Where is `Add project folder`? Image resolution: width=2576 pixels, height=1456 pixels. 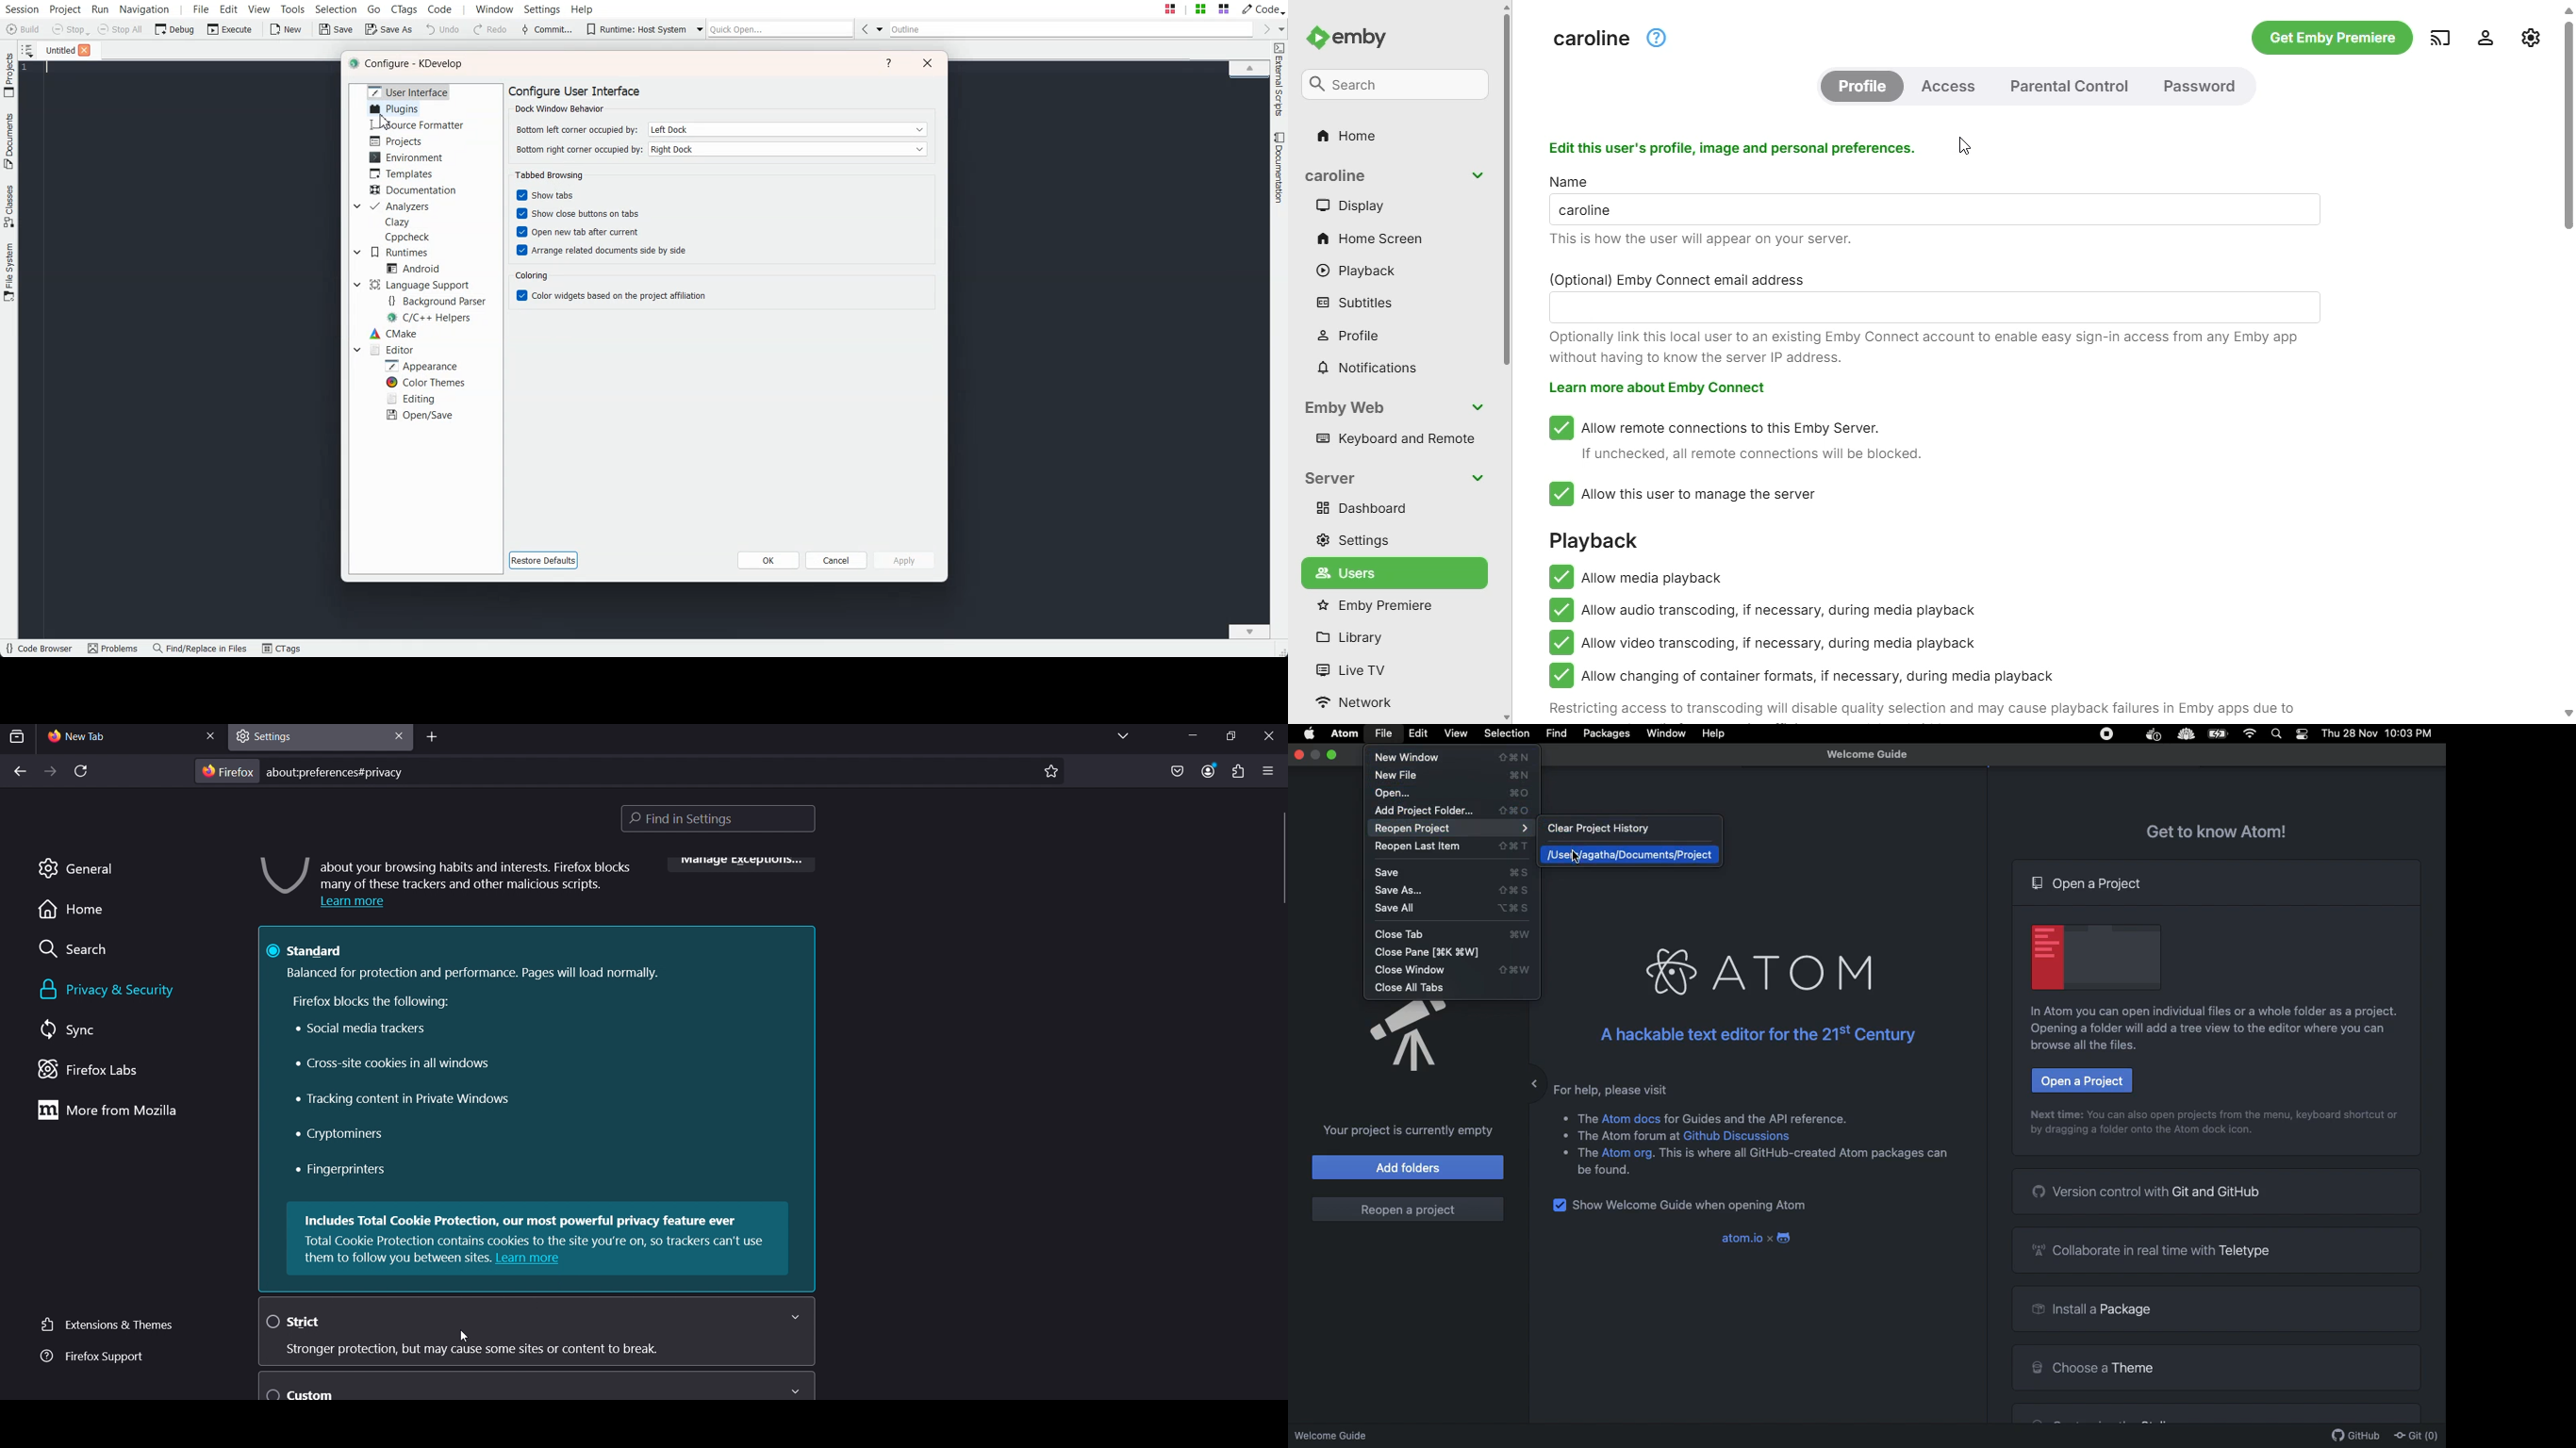 Add project folder is located at coordinates (1452, 811).